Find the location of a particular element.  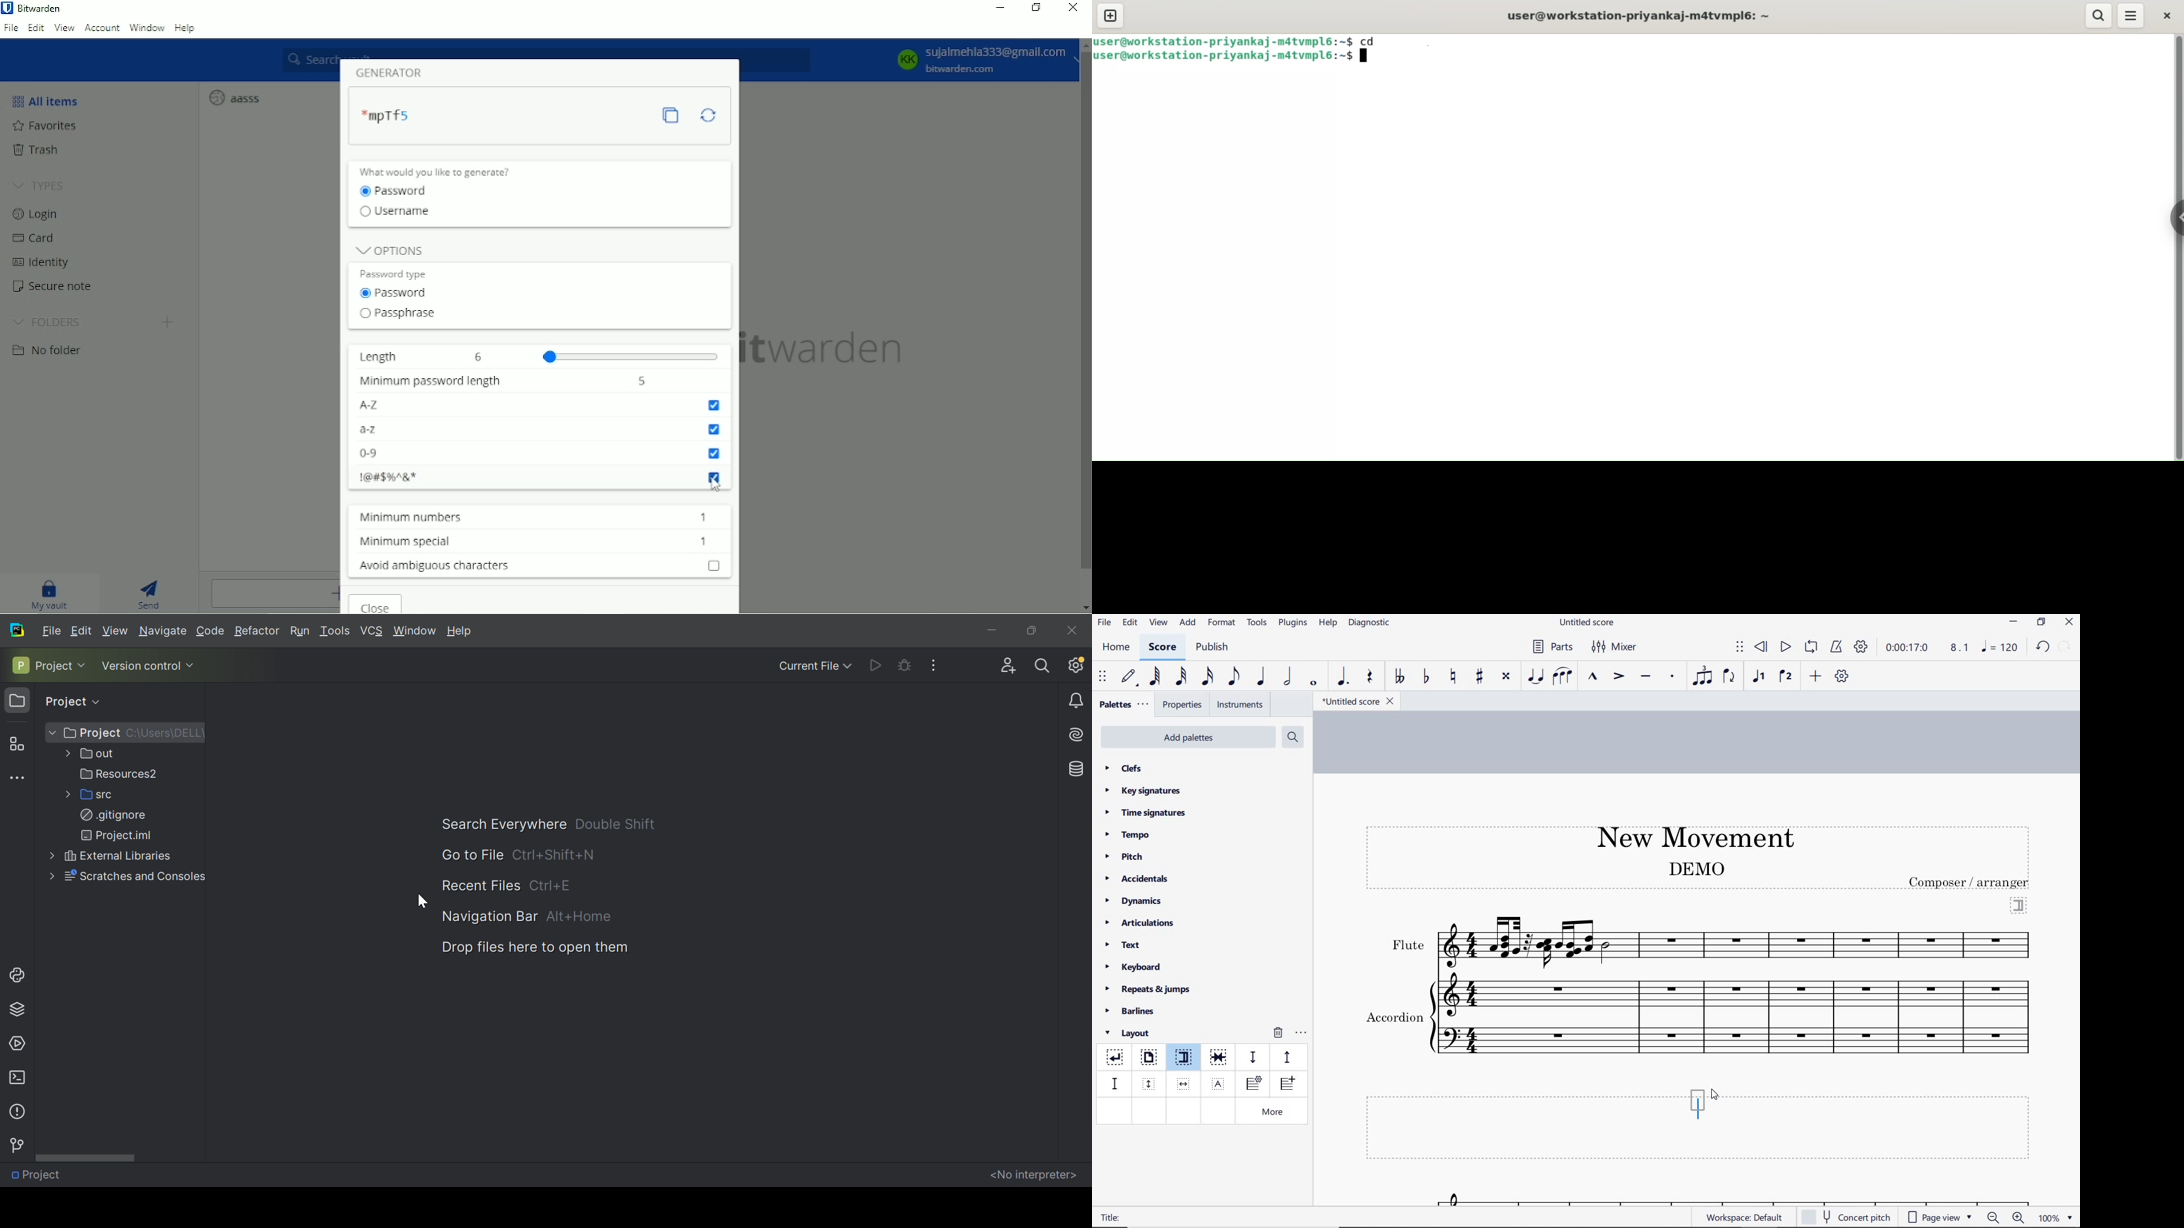

A-Z is located at coordinates (386, 406).